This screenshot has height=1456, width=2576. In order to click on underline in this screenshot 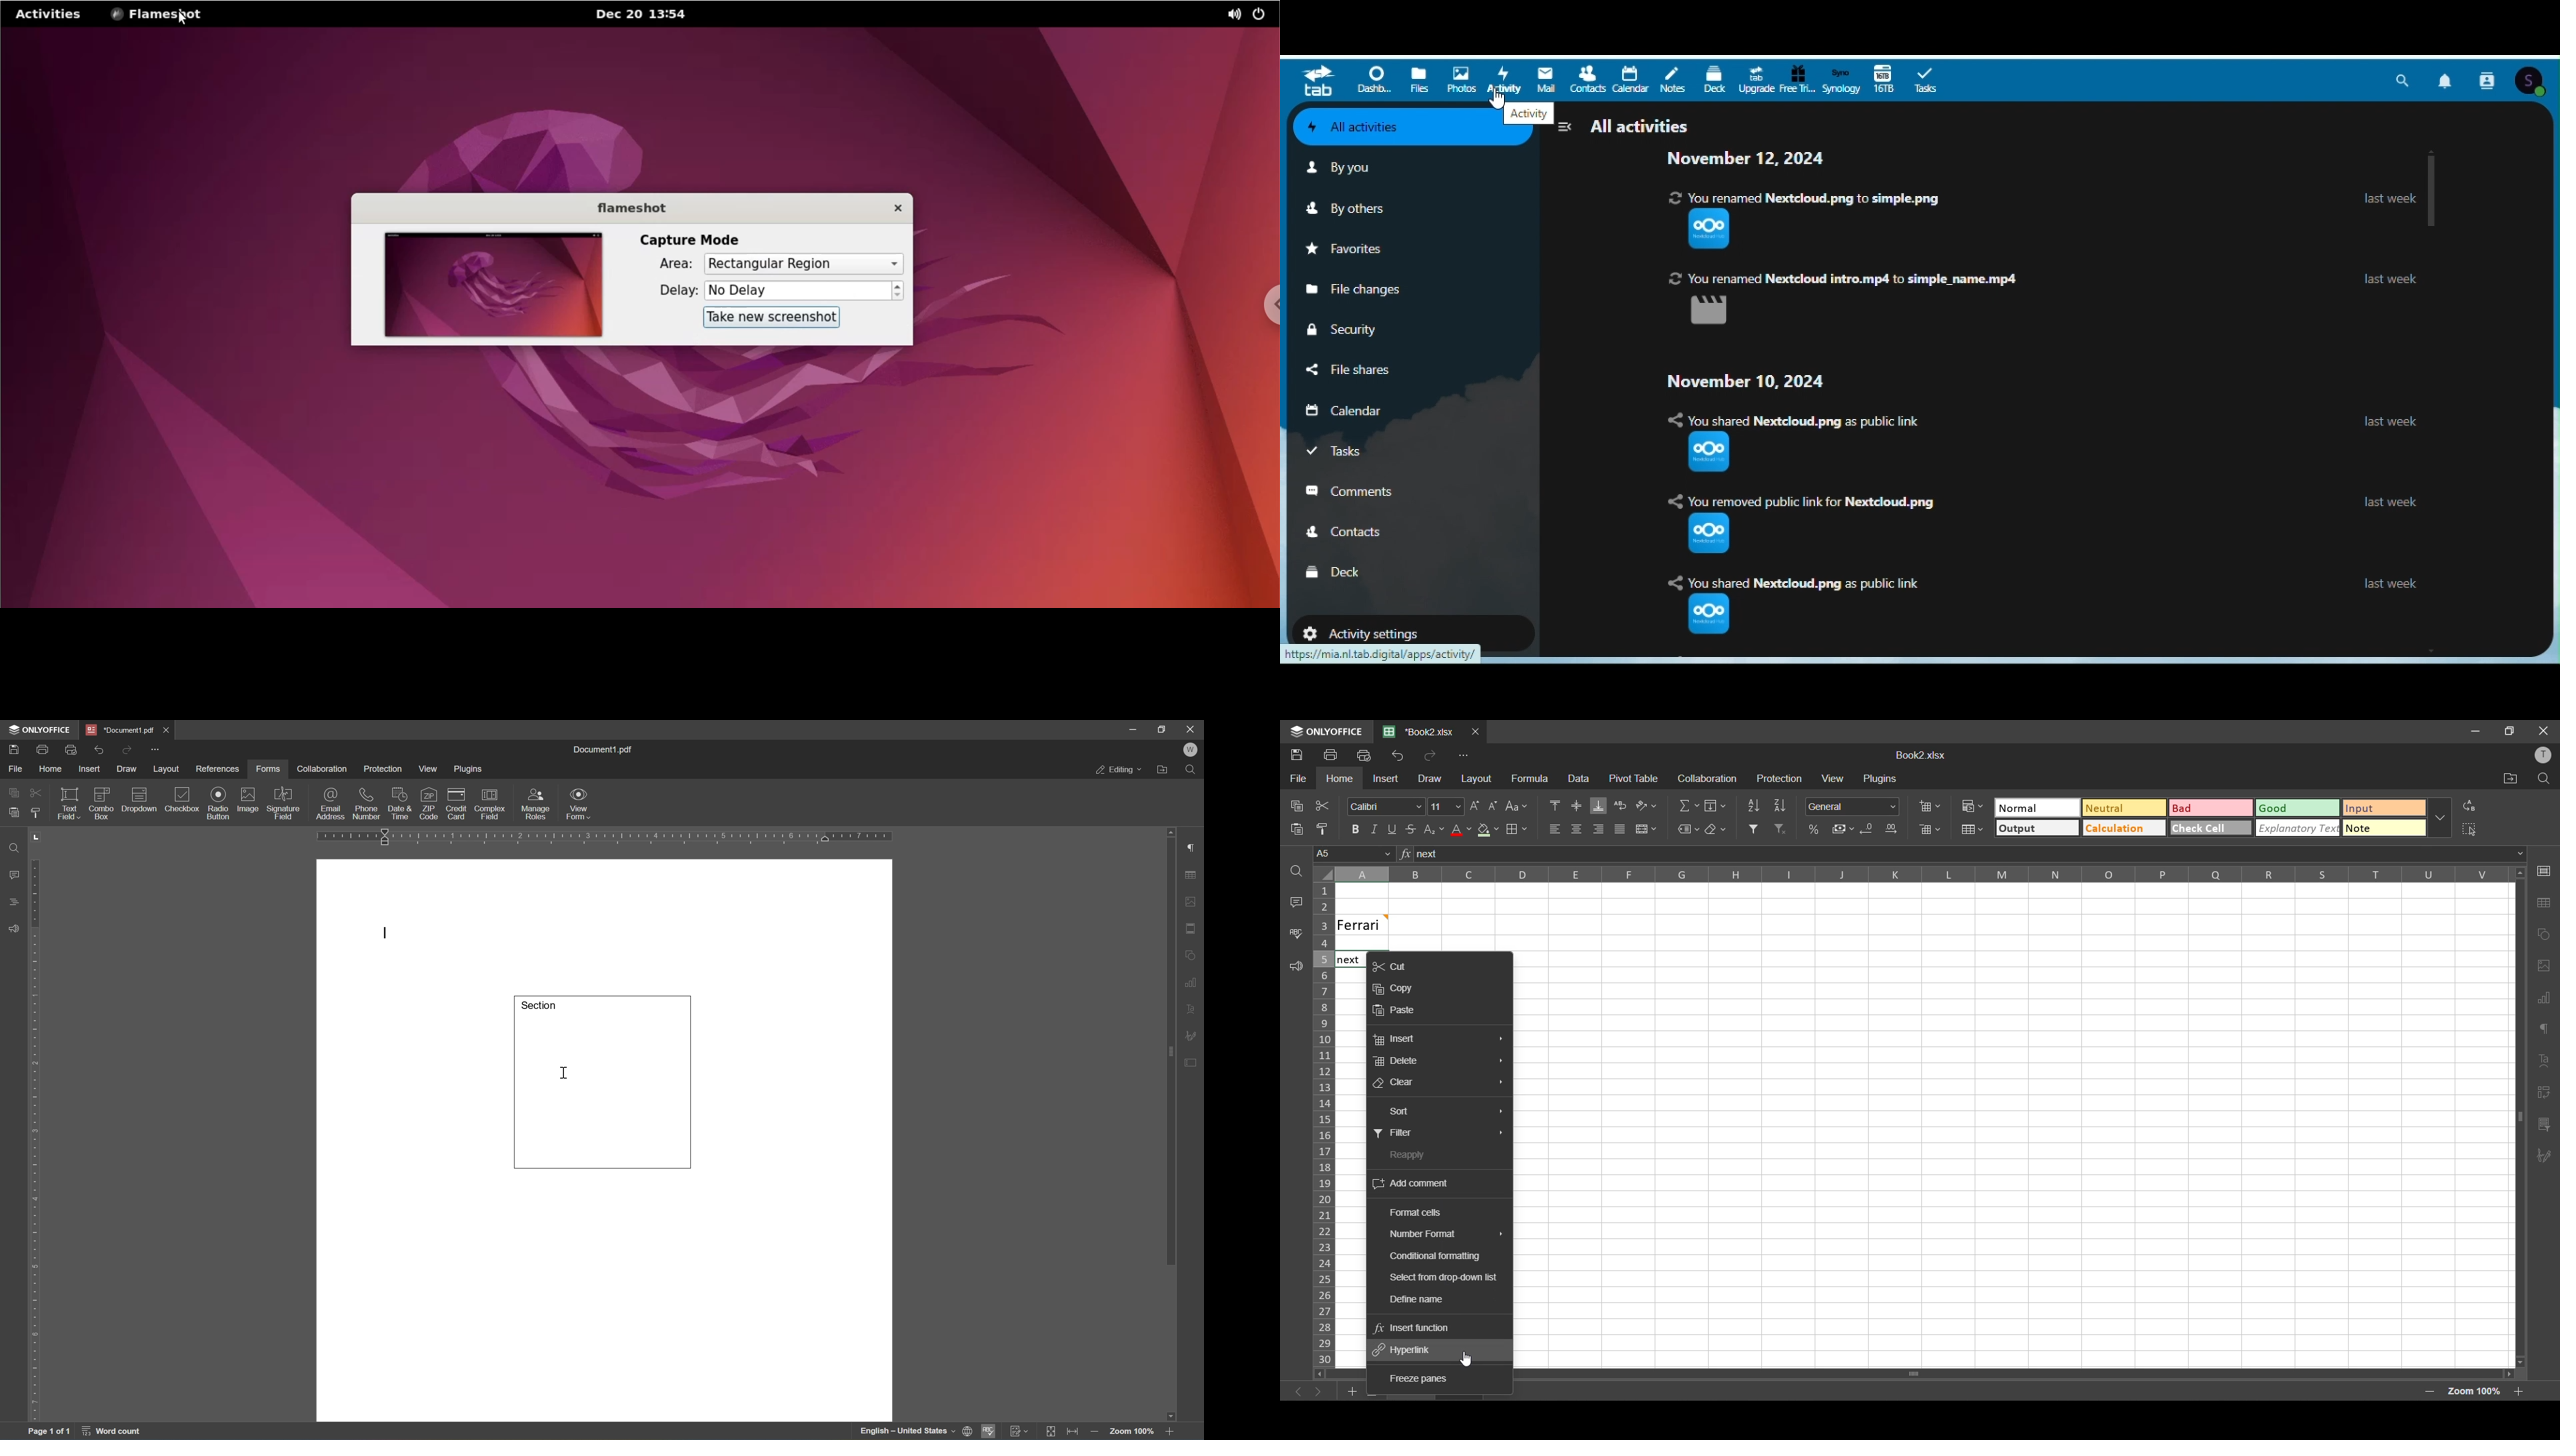, I will do `click(1391, 831)`.